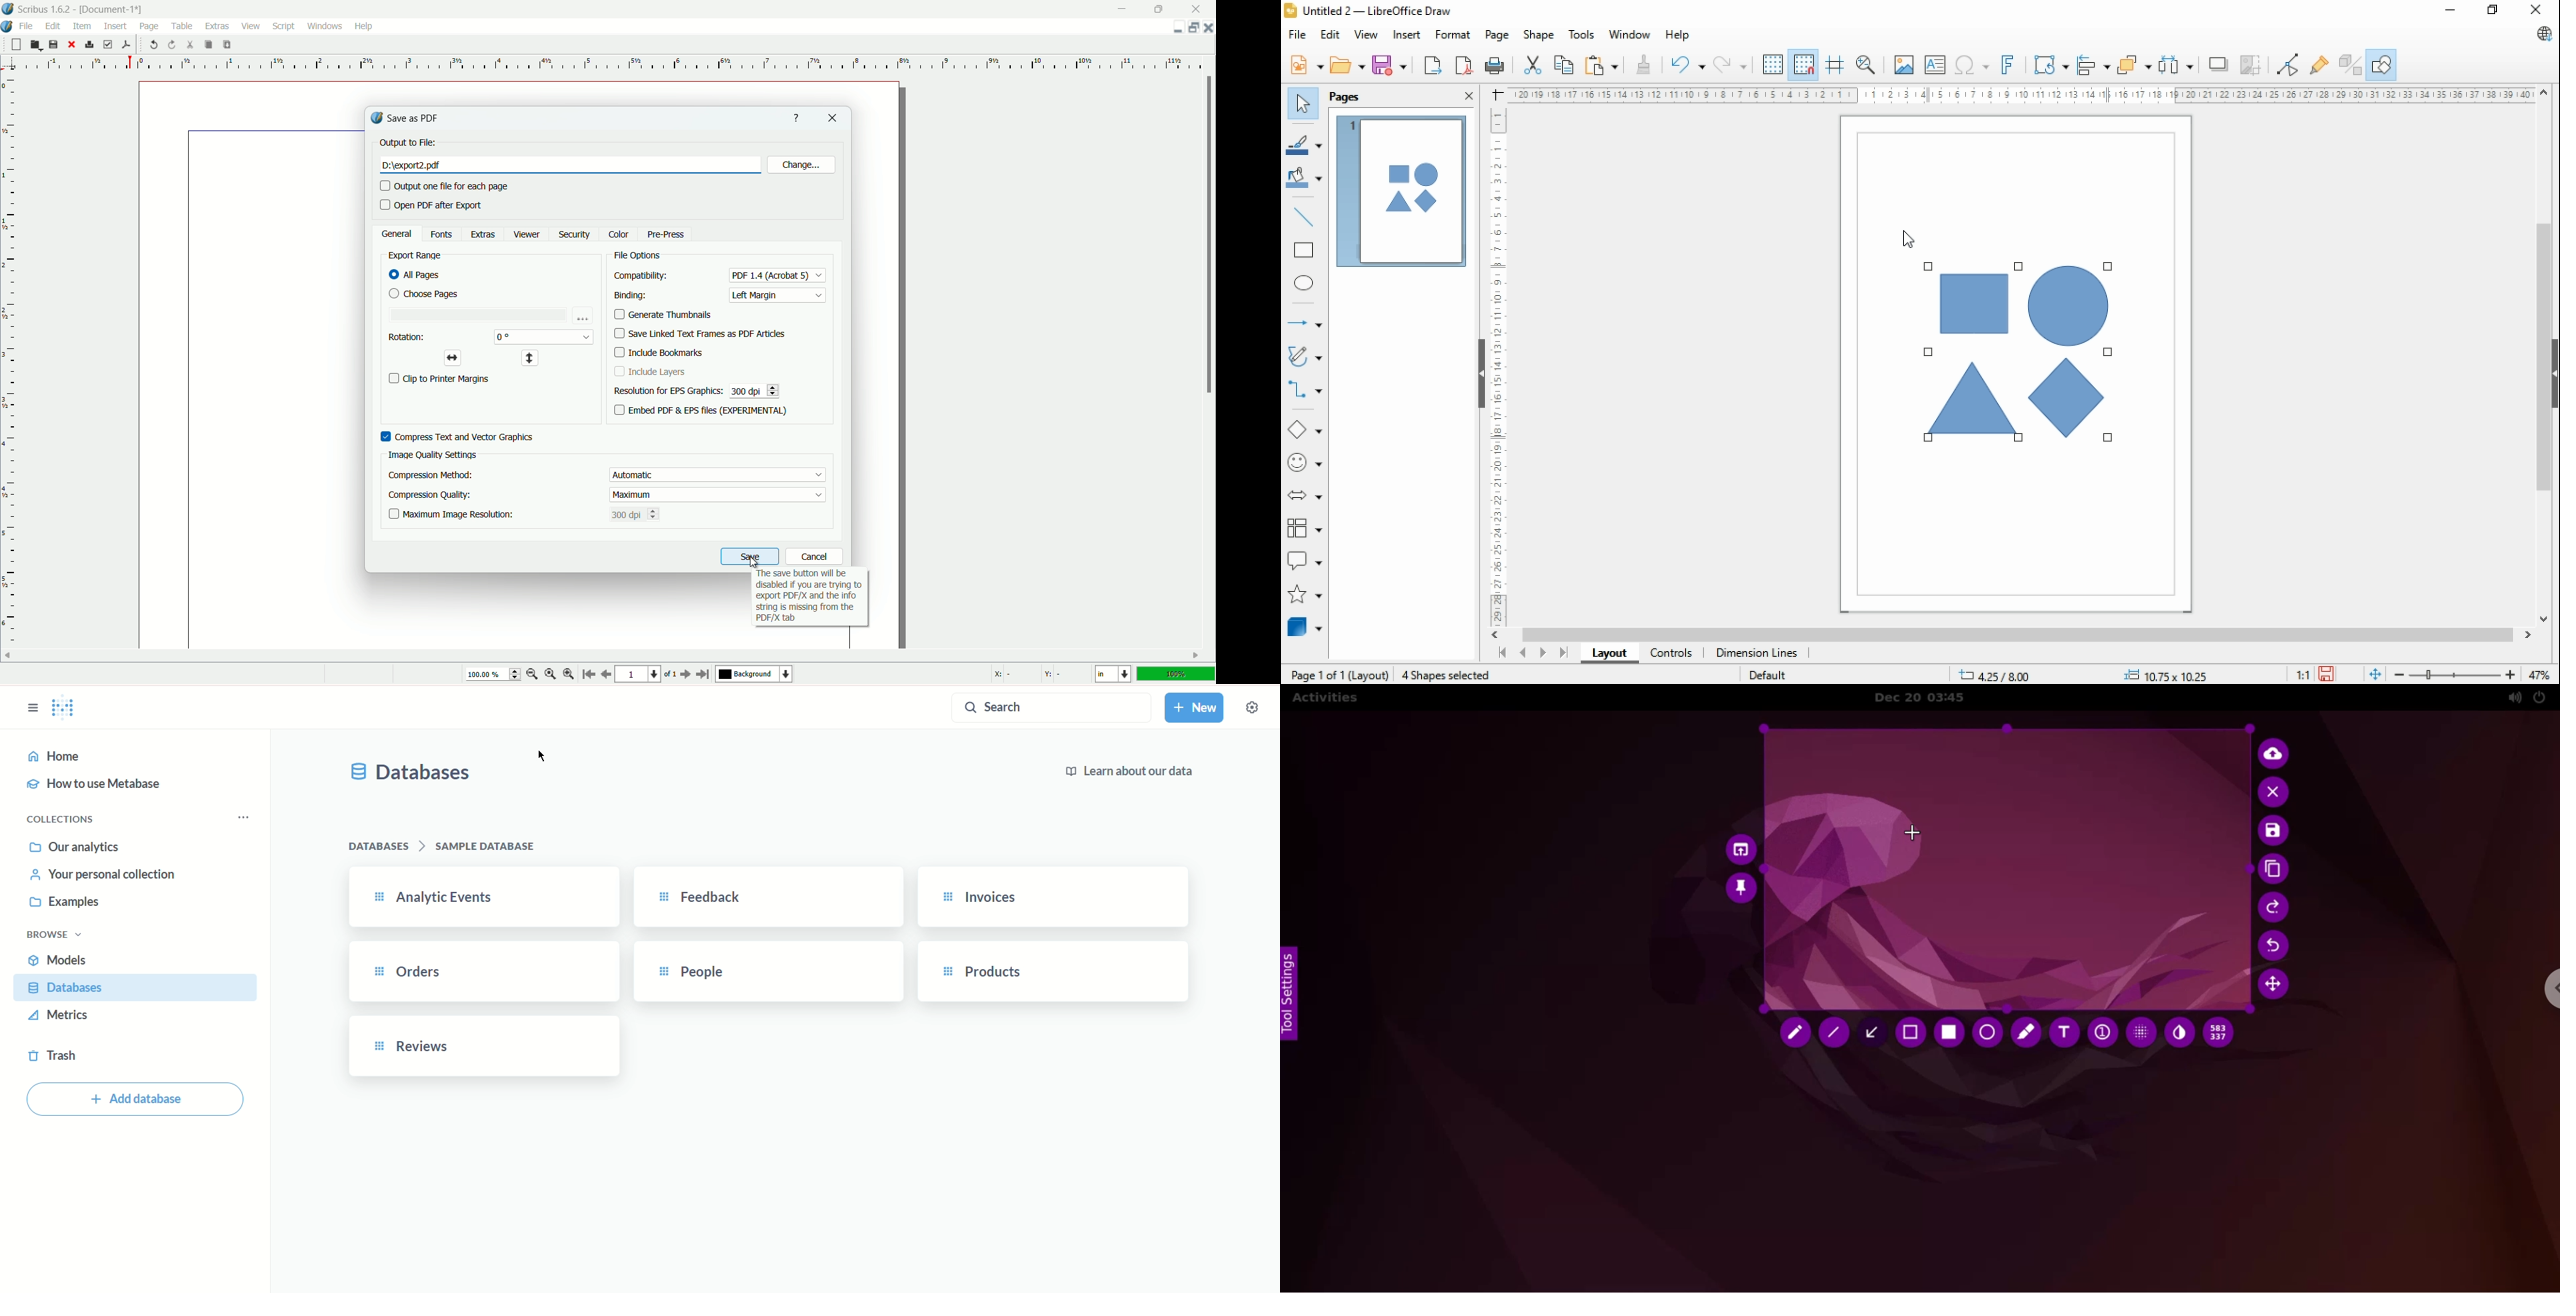 This screenshot has height=1316, width=2576. What do you see at coordinates (2251, 66) in the screenshot?
I see `crop` at bounding box center [2251, 66].